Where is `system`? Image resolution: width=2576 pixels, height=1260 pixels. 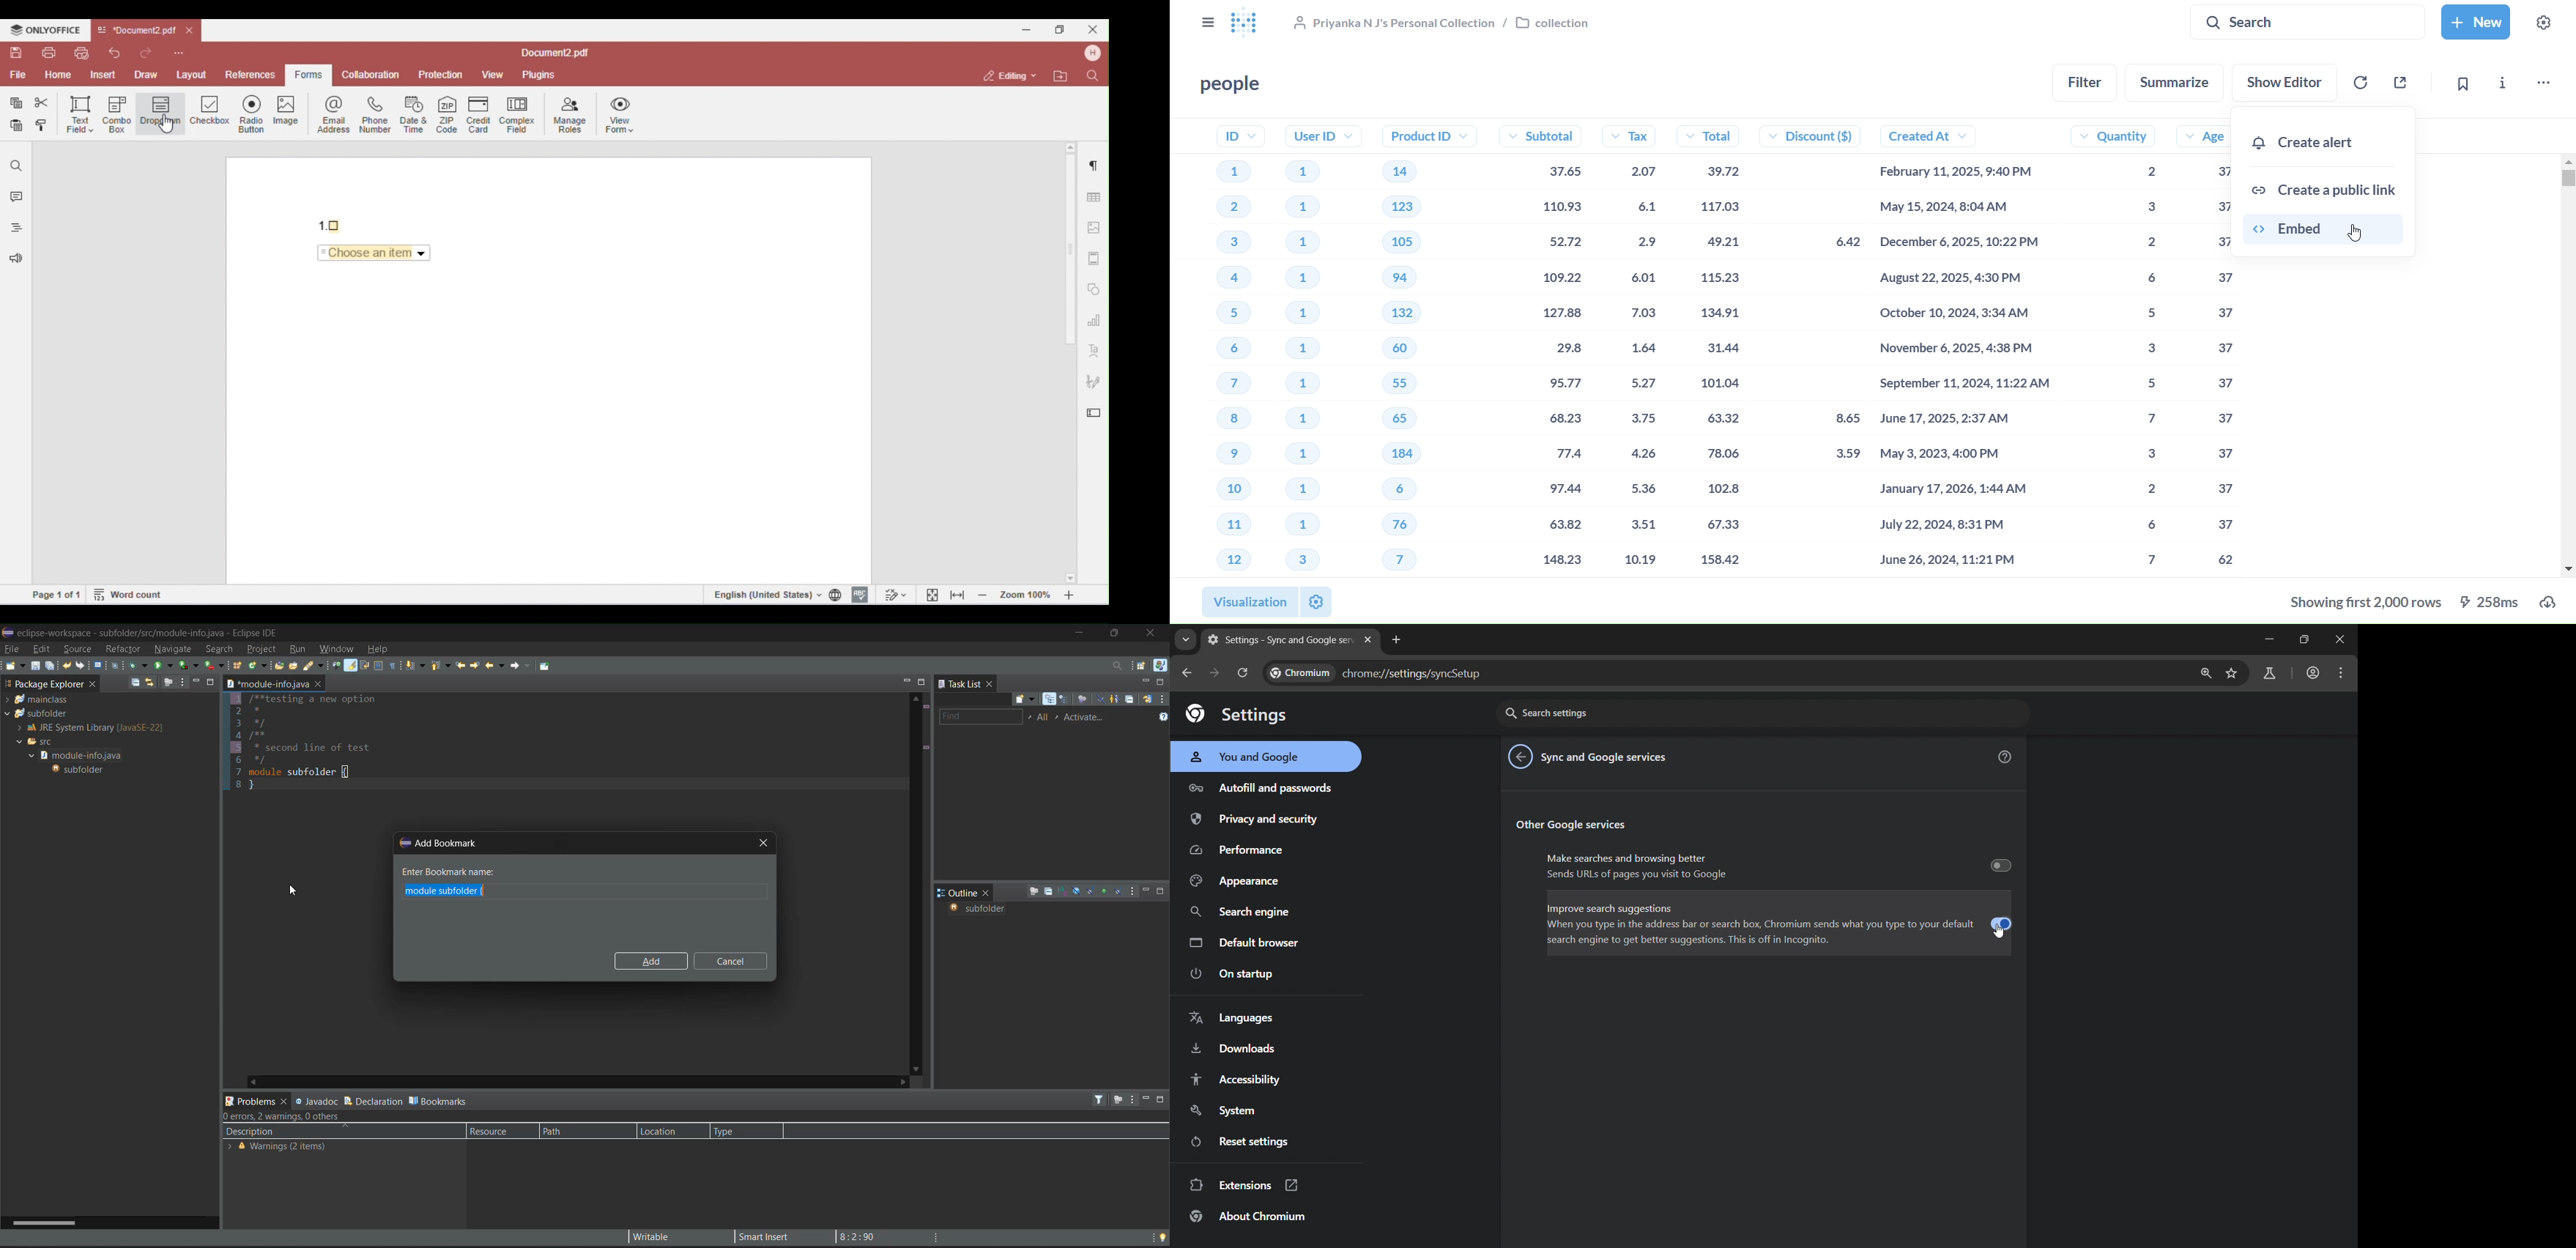
system is located at coordinates (1227, 1111).